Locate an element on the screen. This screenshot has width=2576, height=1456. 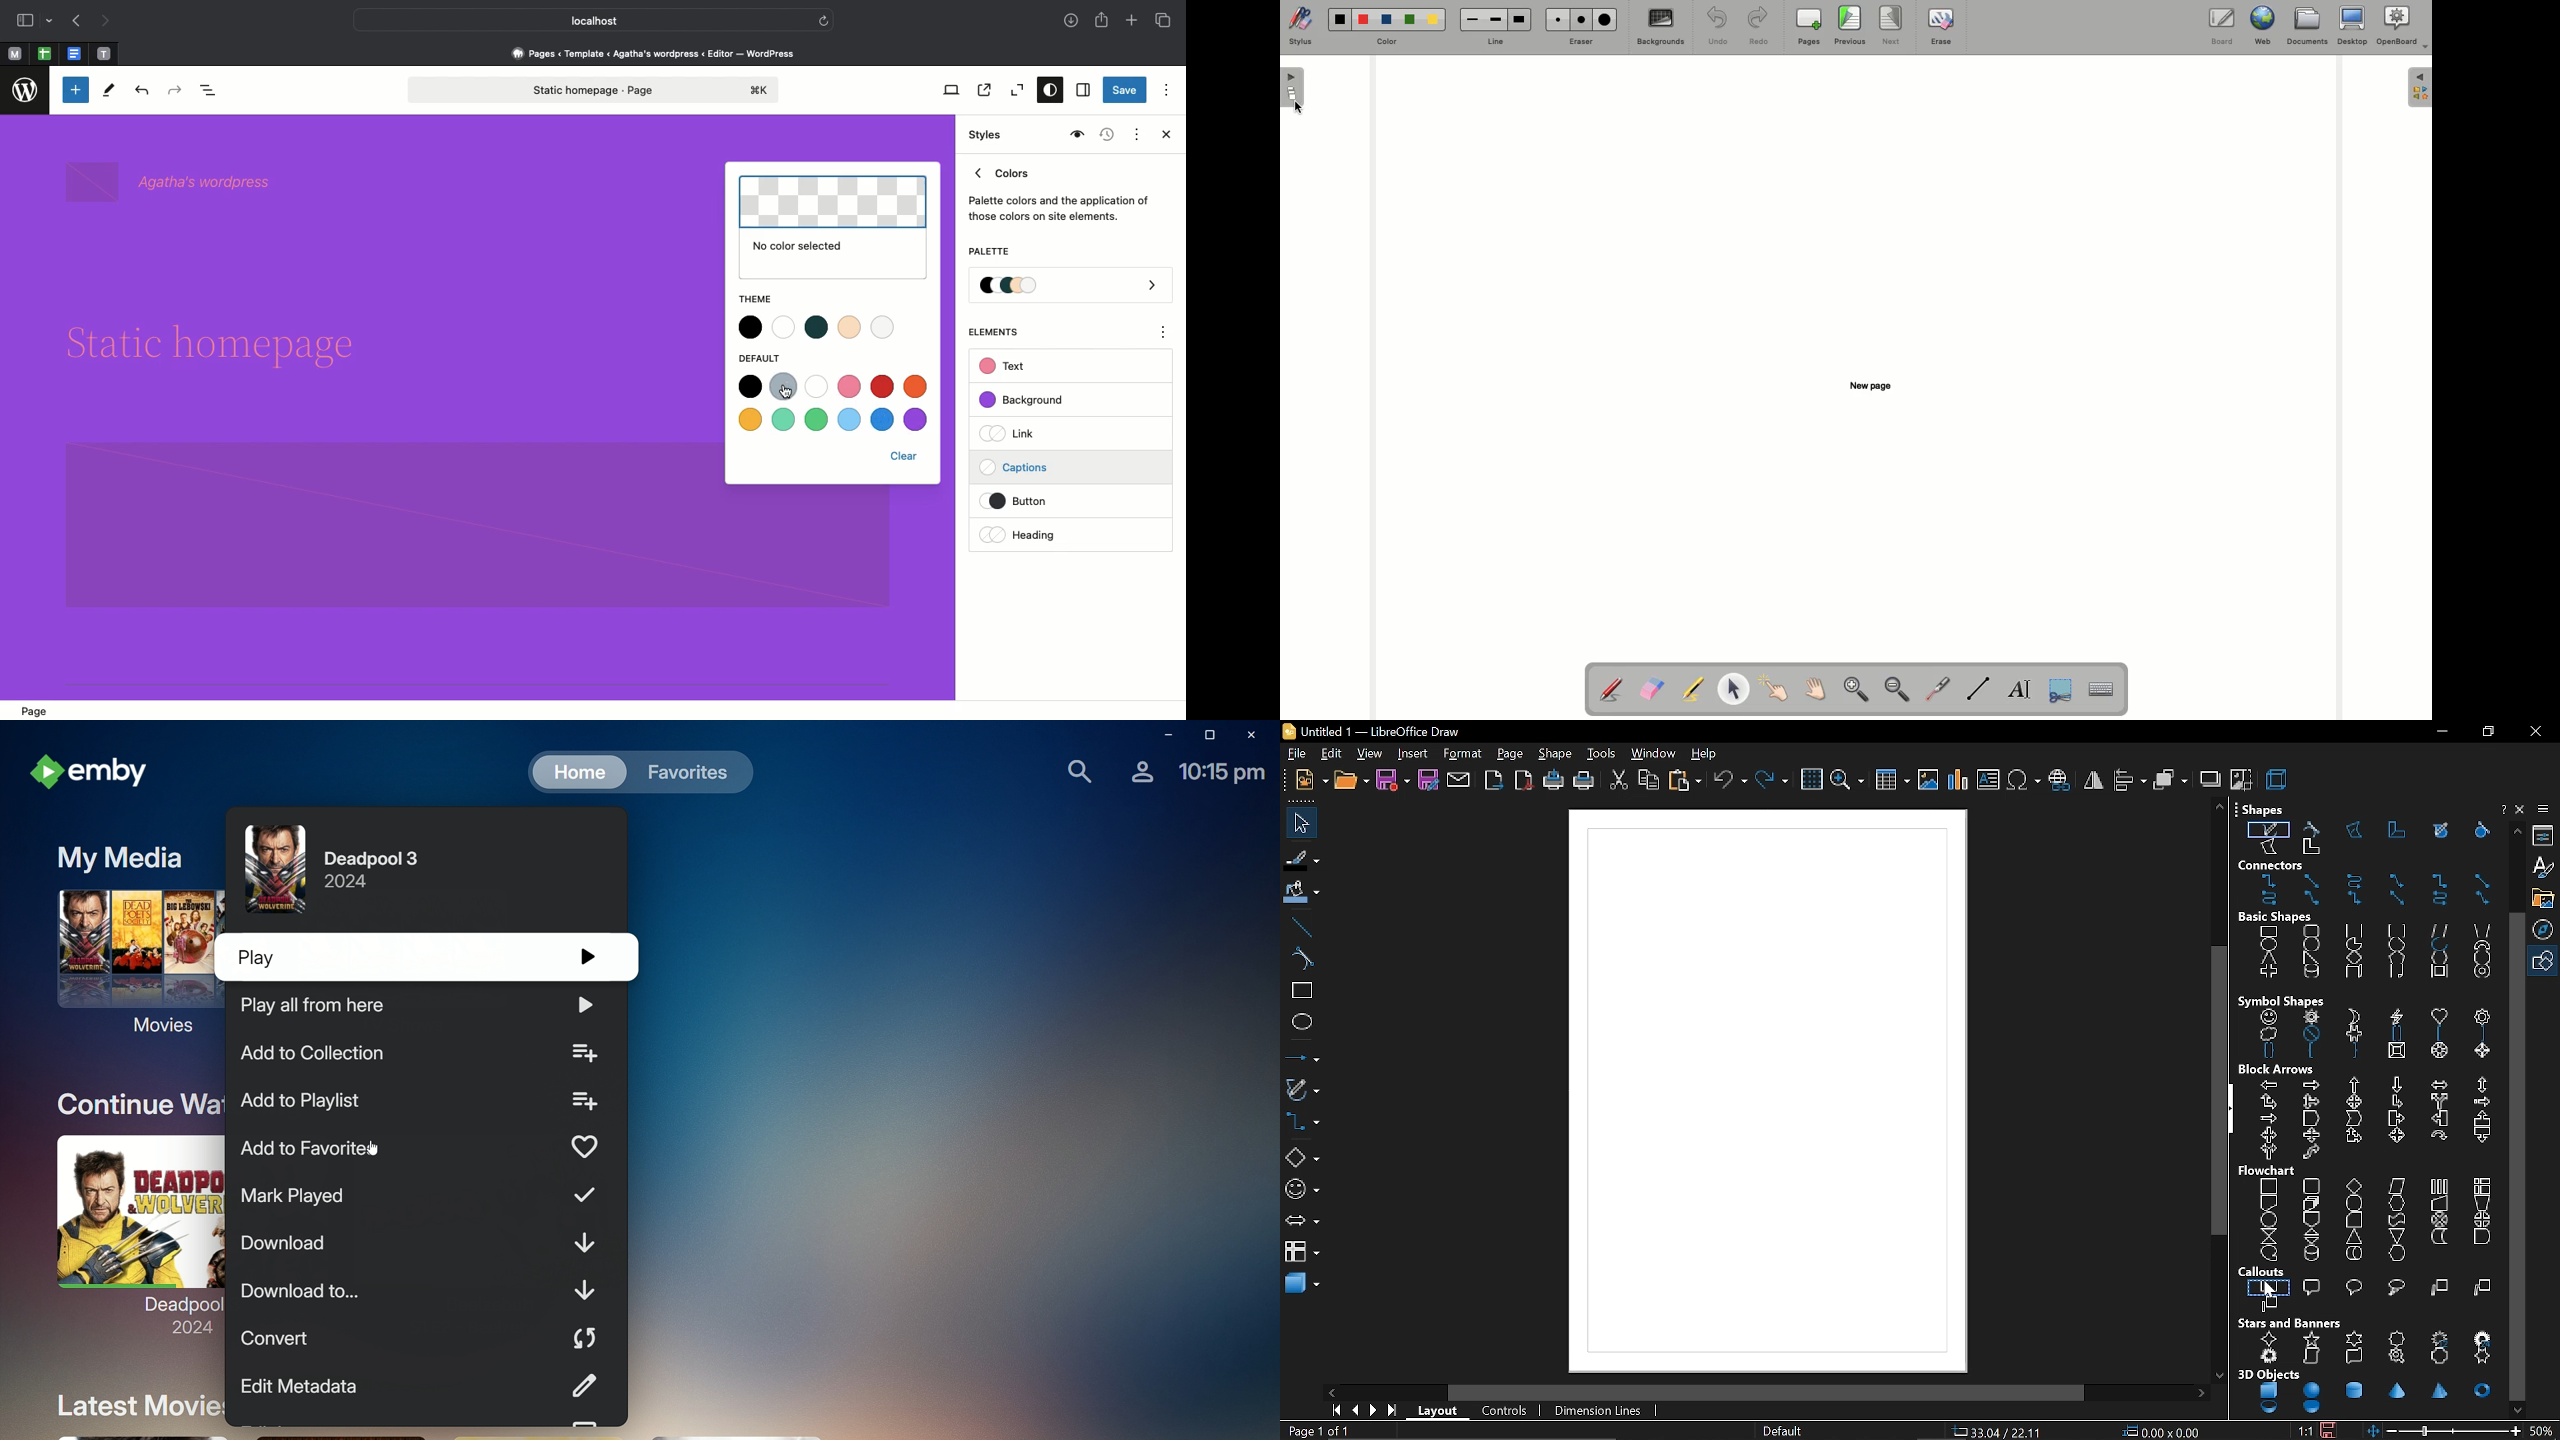
left bracket is located at coordinates (2438, 1037).